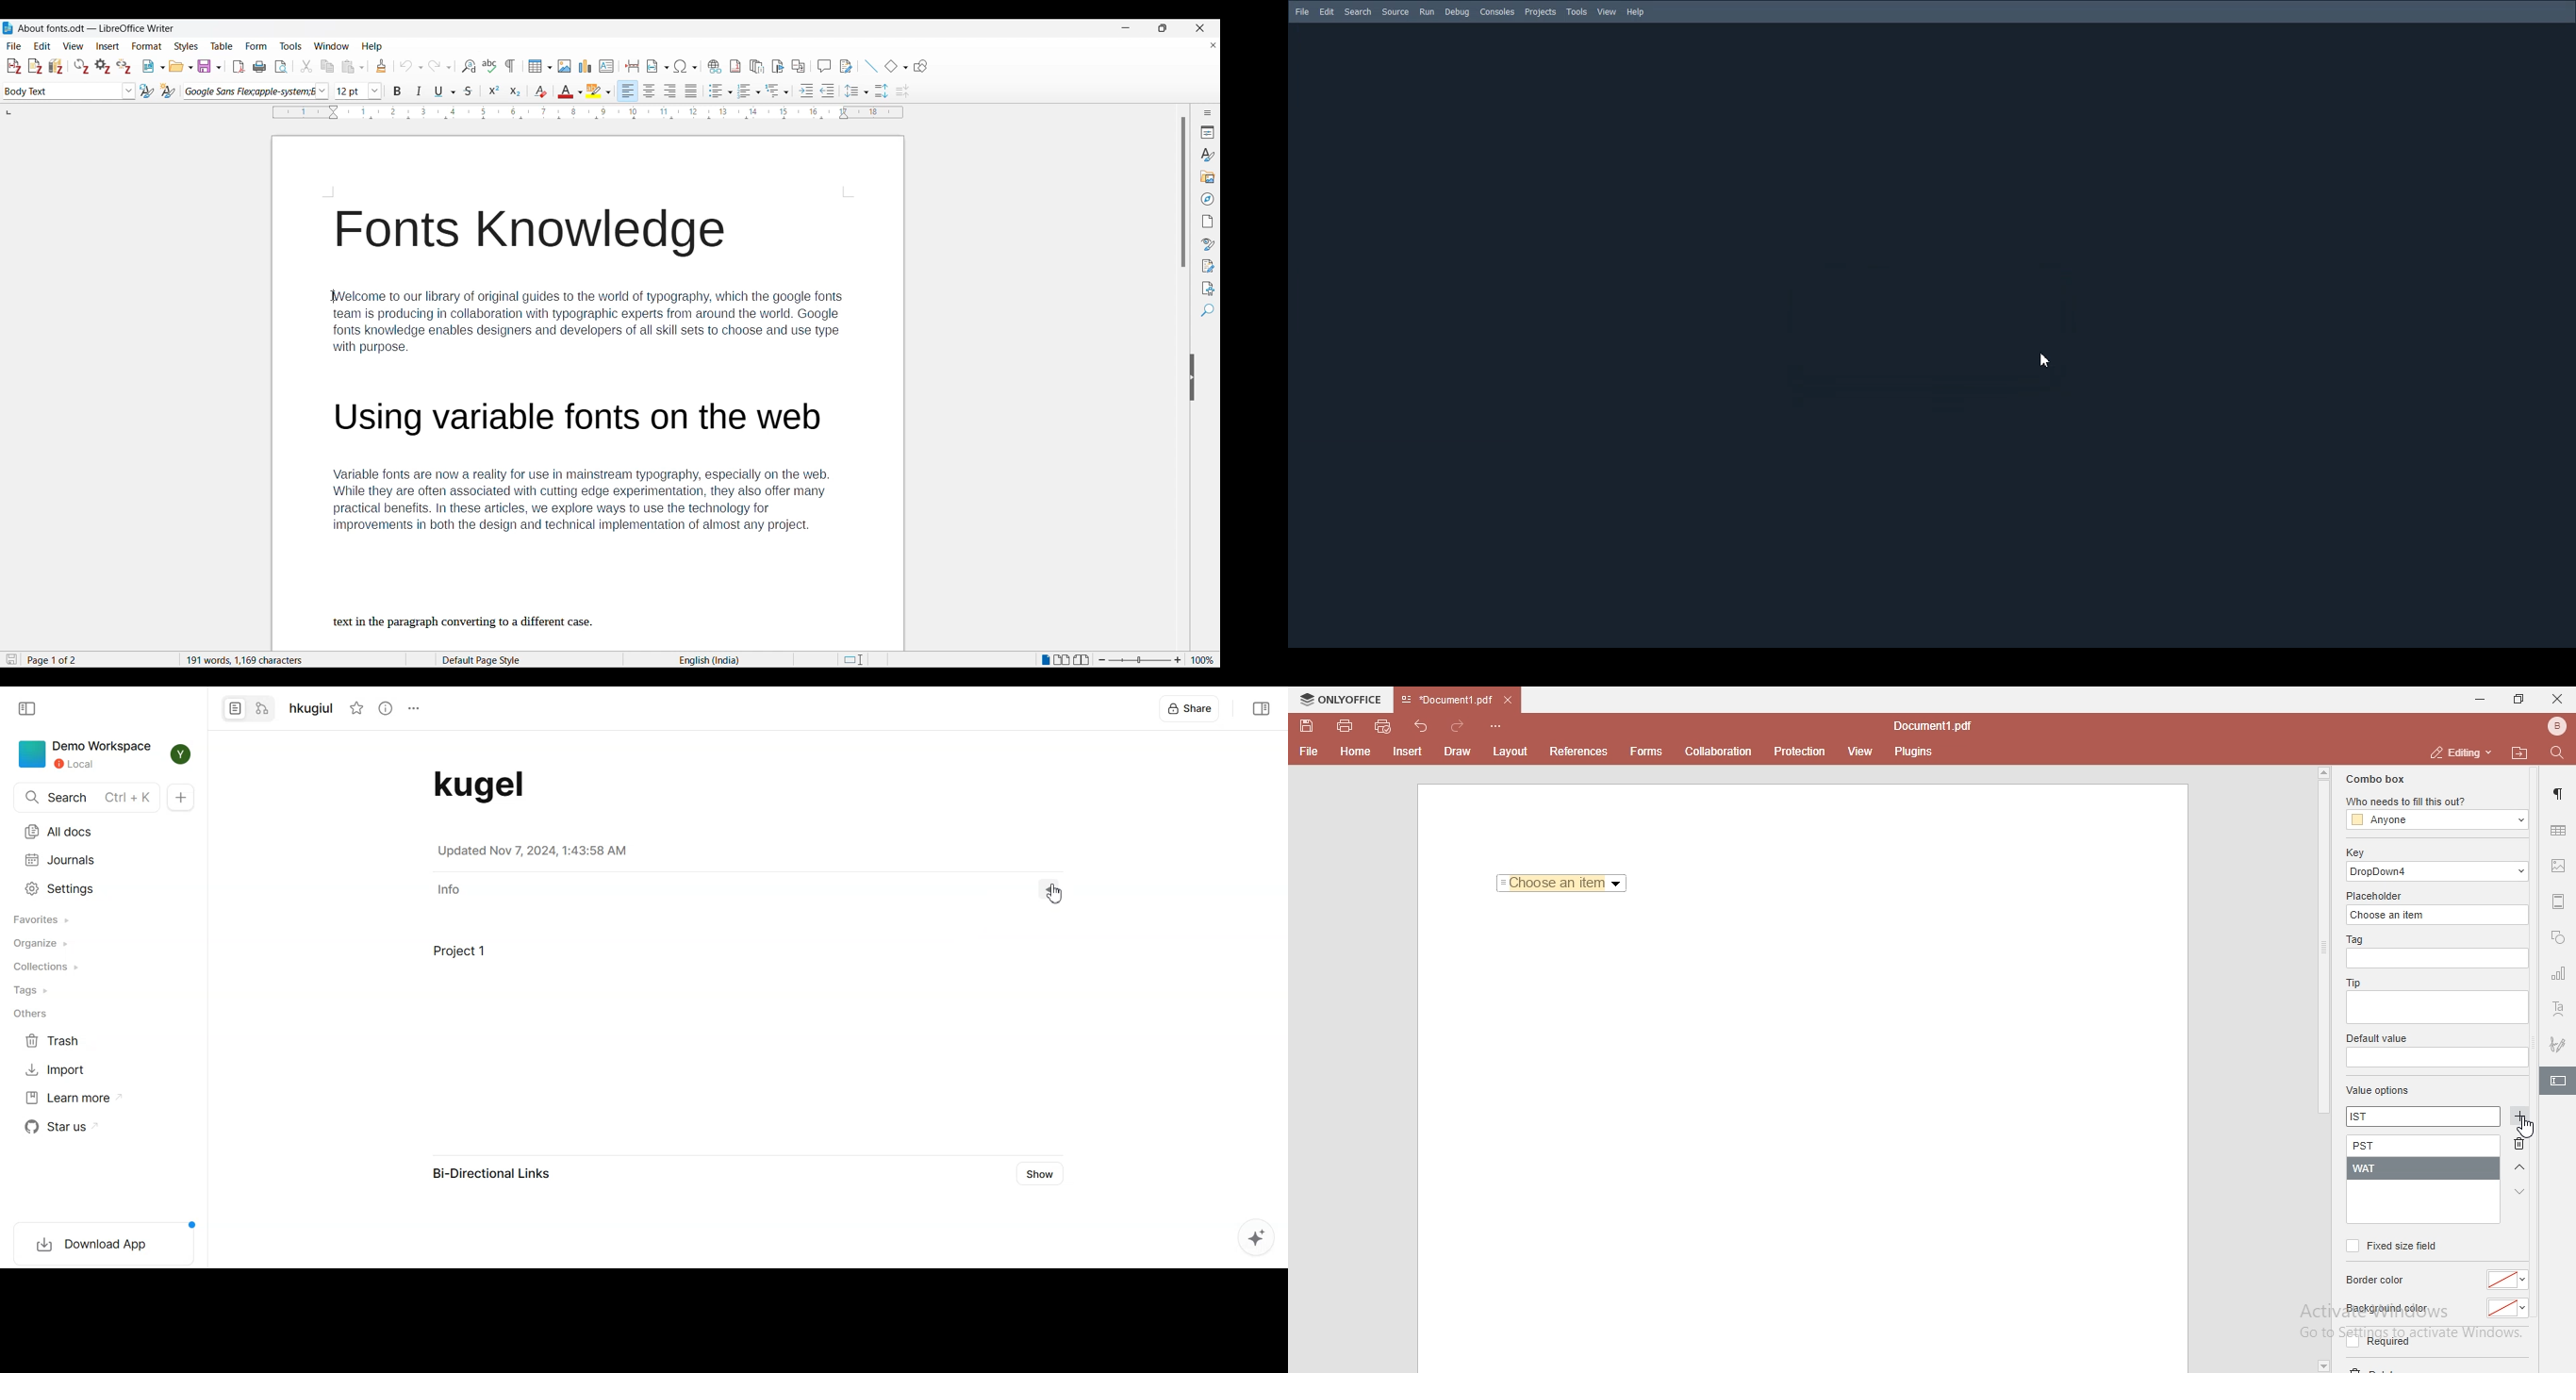 The image size is (2576, 1400). I want to click on Toggle ordered list, so click(749, 91).